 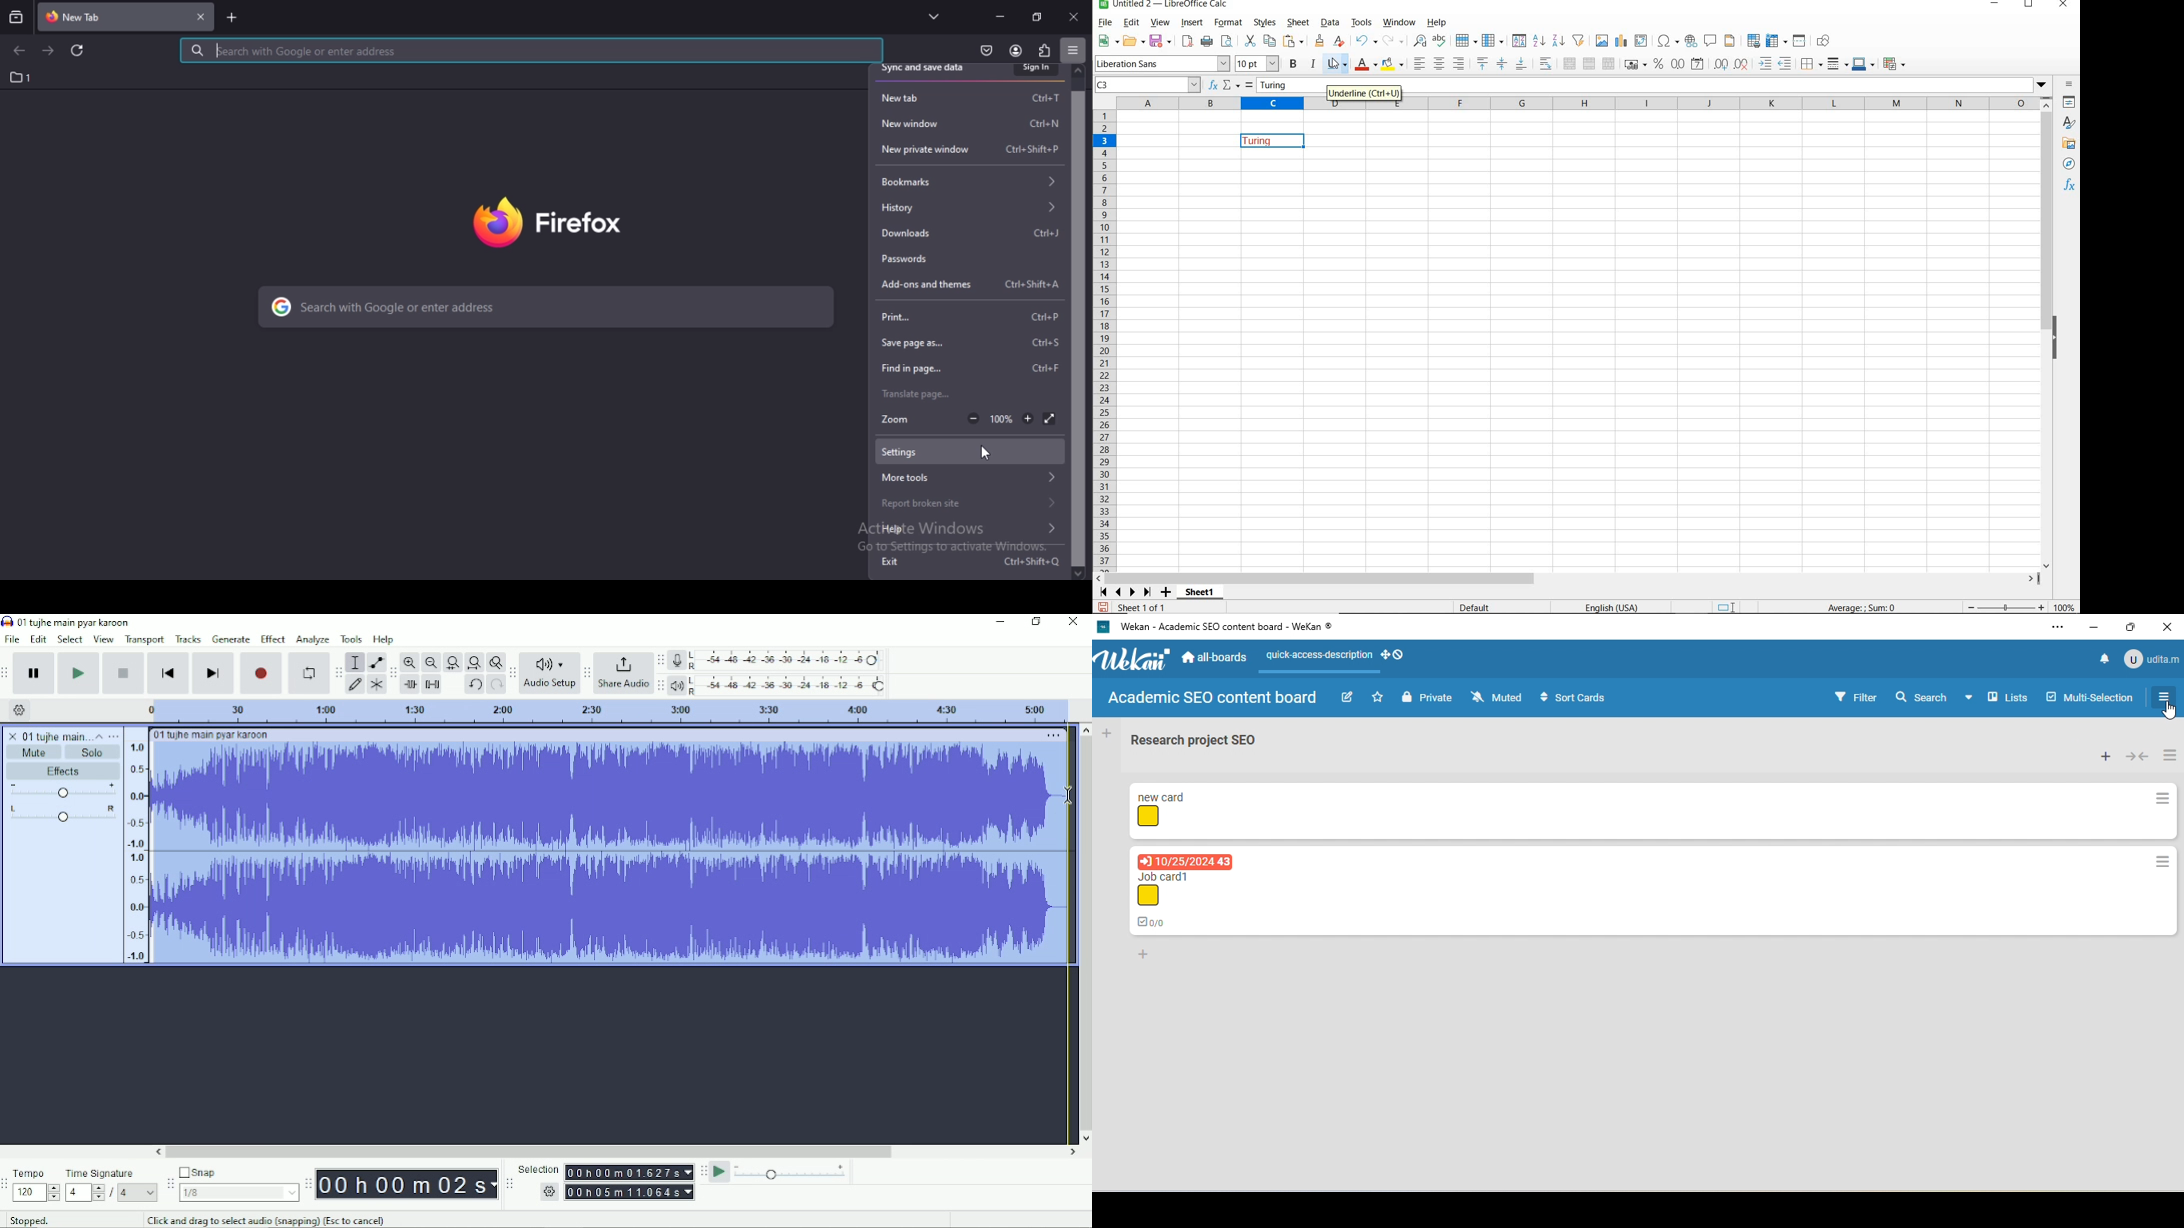 What do you see at coordinates (1365, 94) in the screenshot?
I see `UNDERLINE` at bounding box center [1365, 94].